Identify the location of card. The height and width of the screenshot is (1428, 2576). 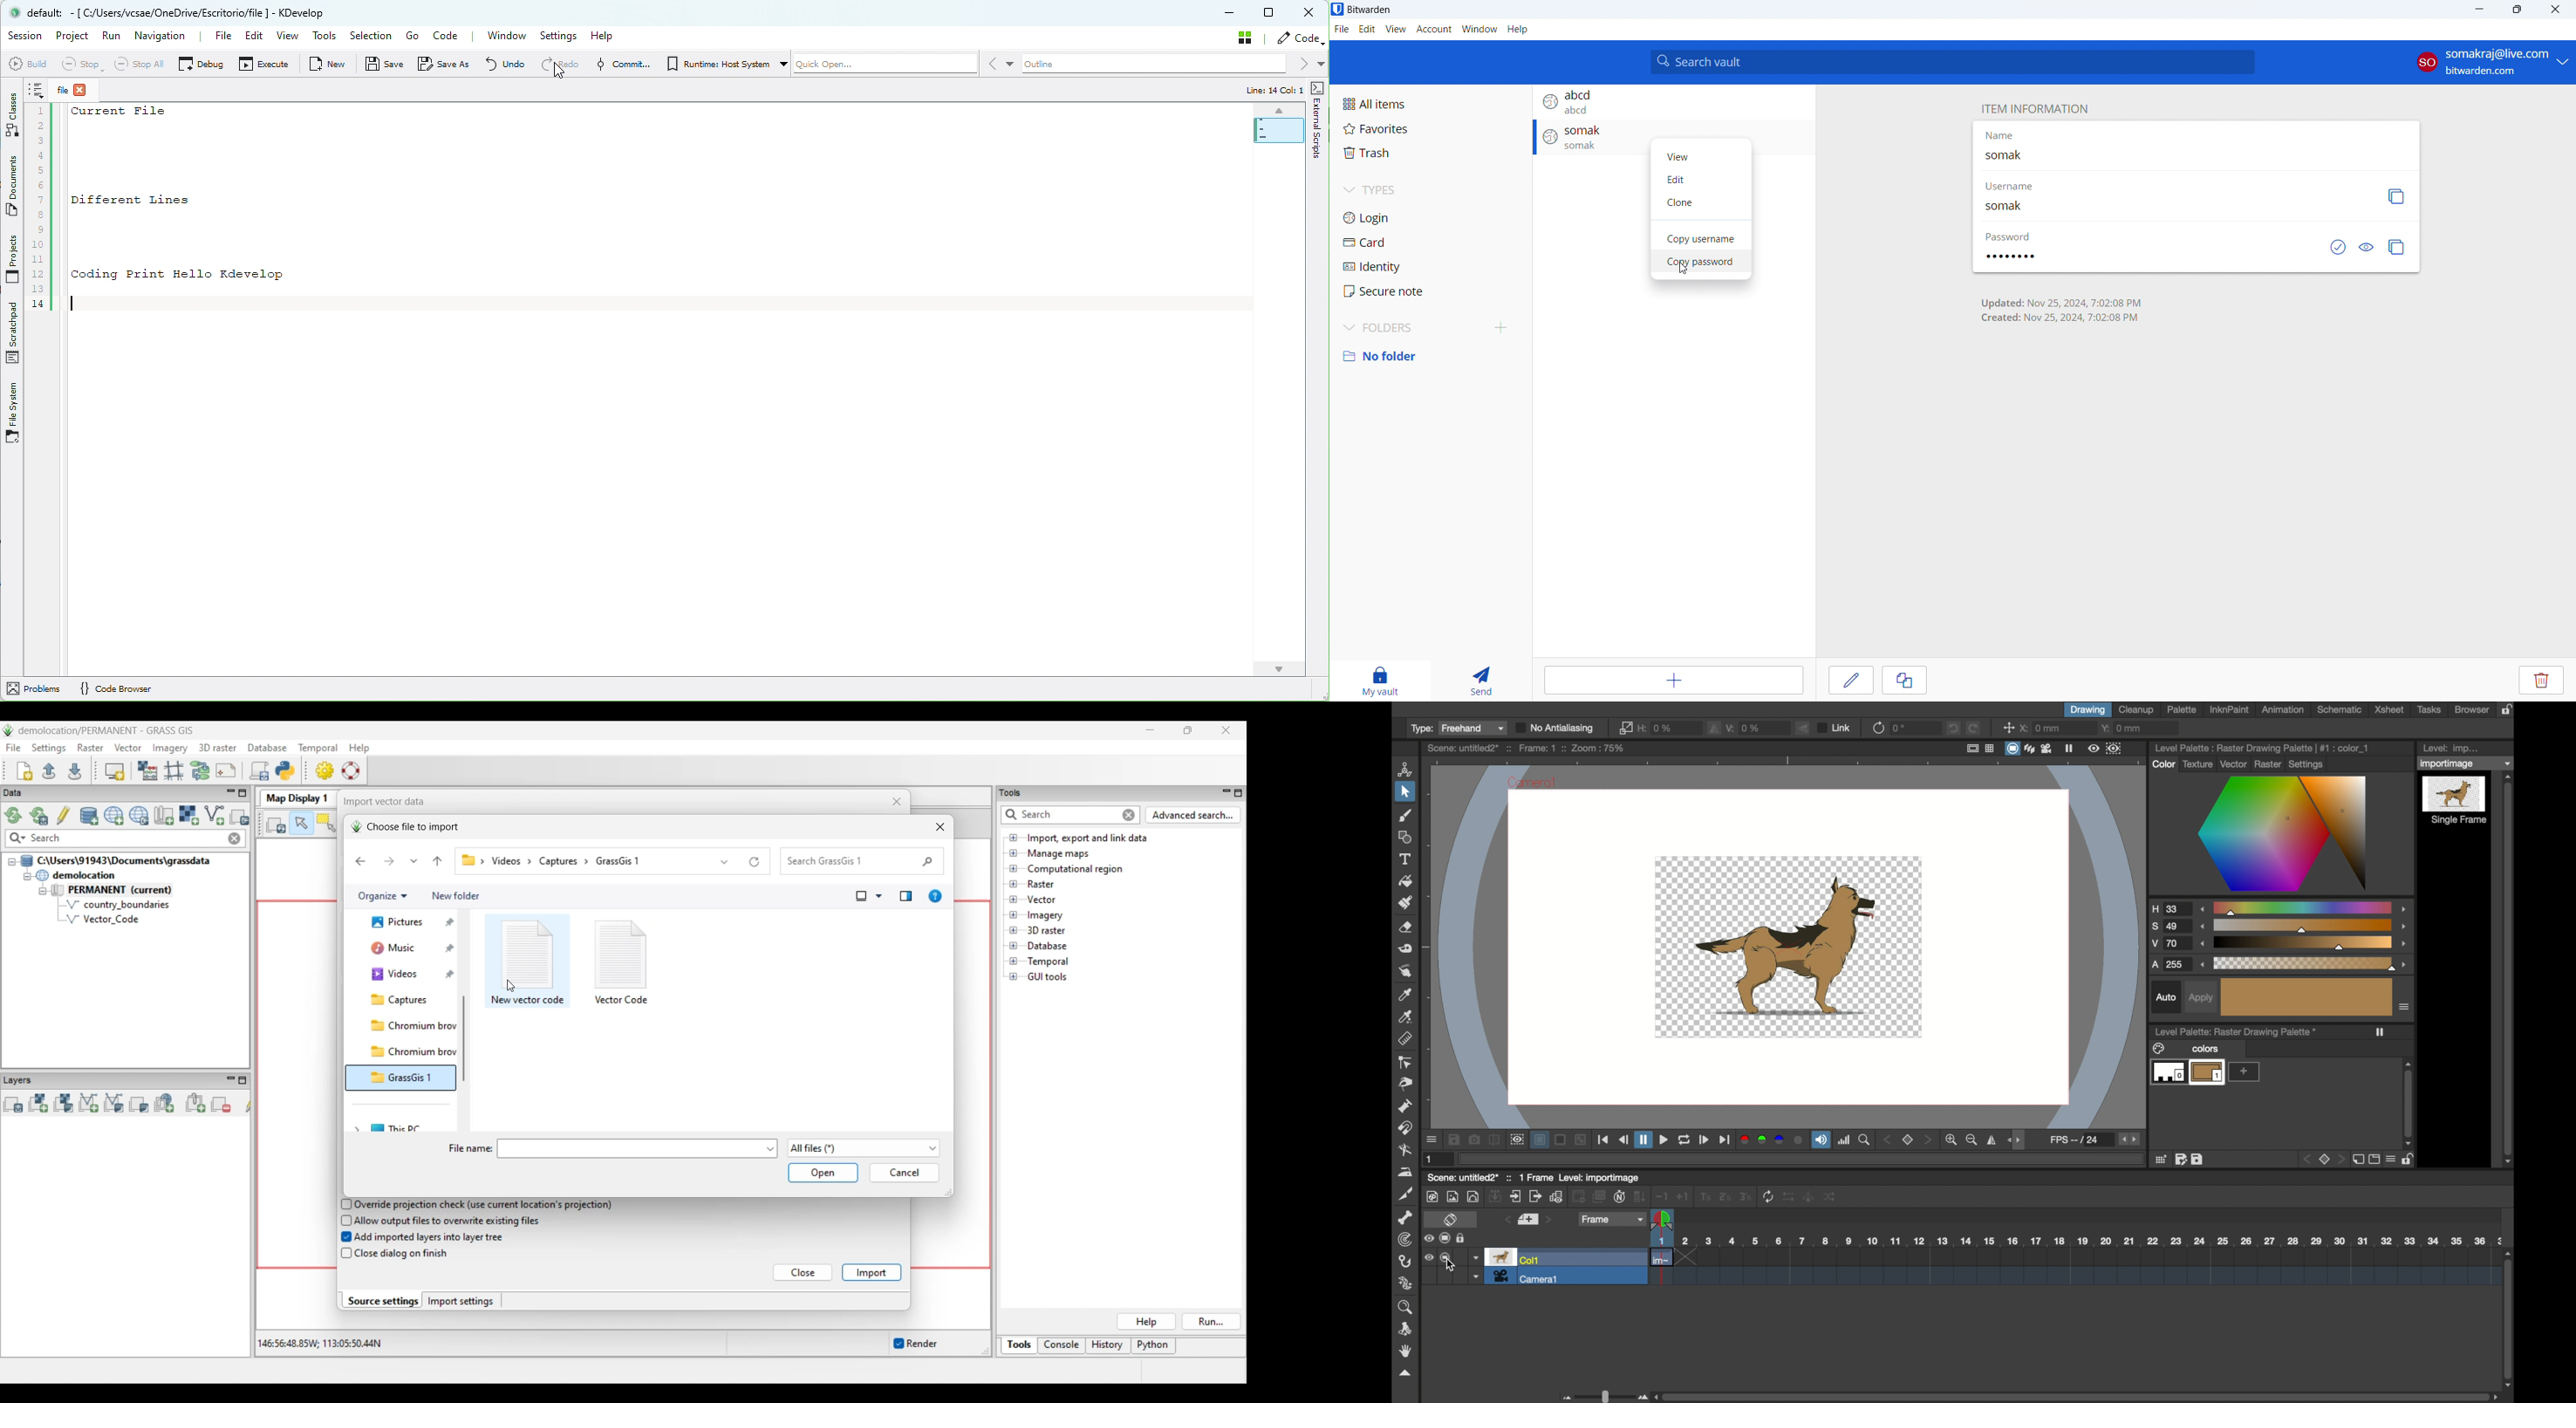
(1429, 242).